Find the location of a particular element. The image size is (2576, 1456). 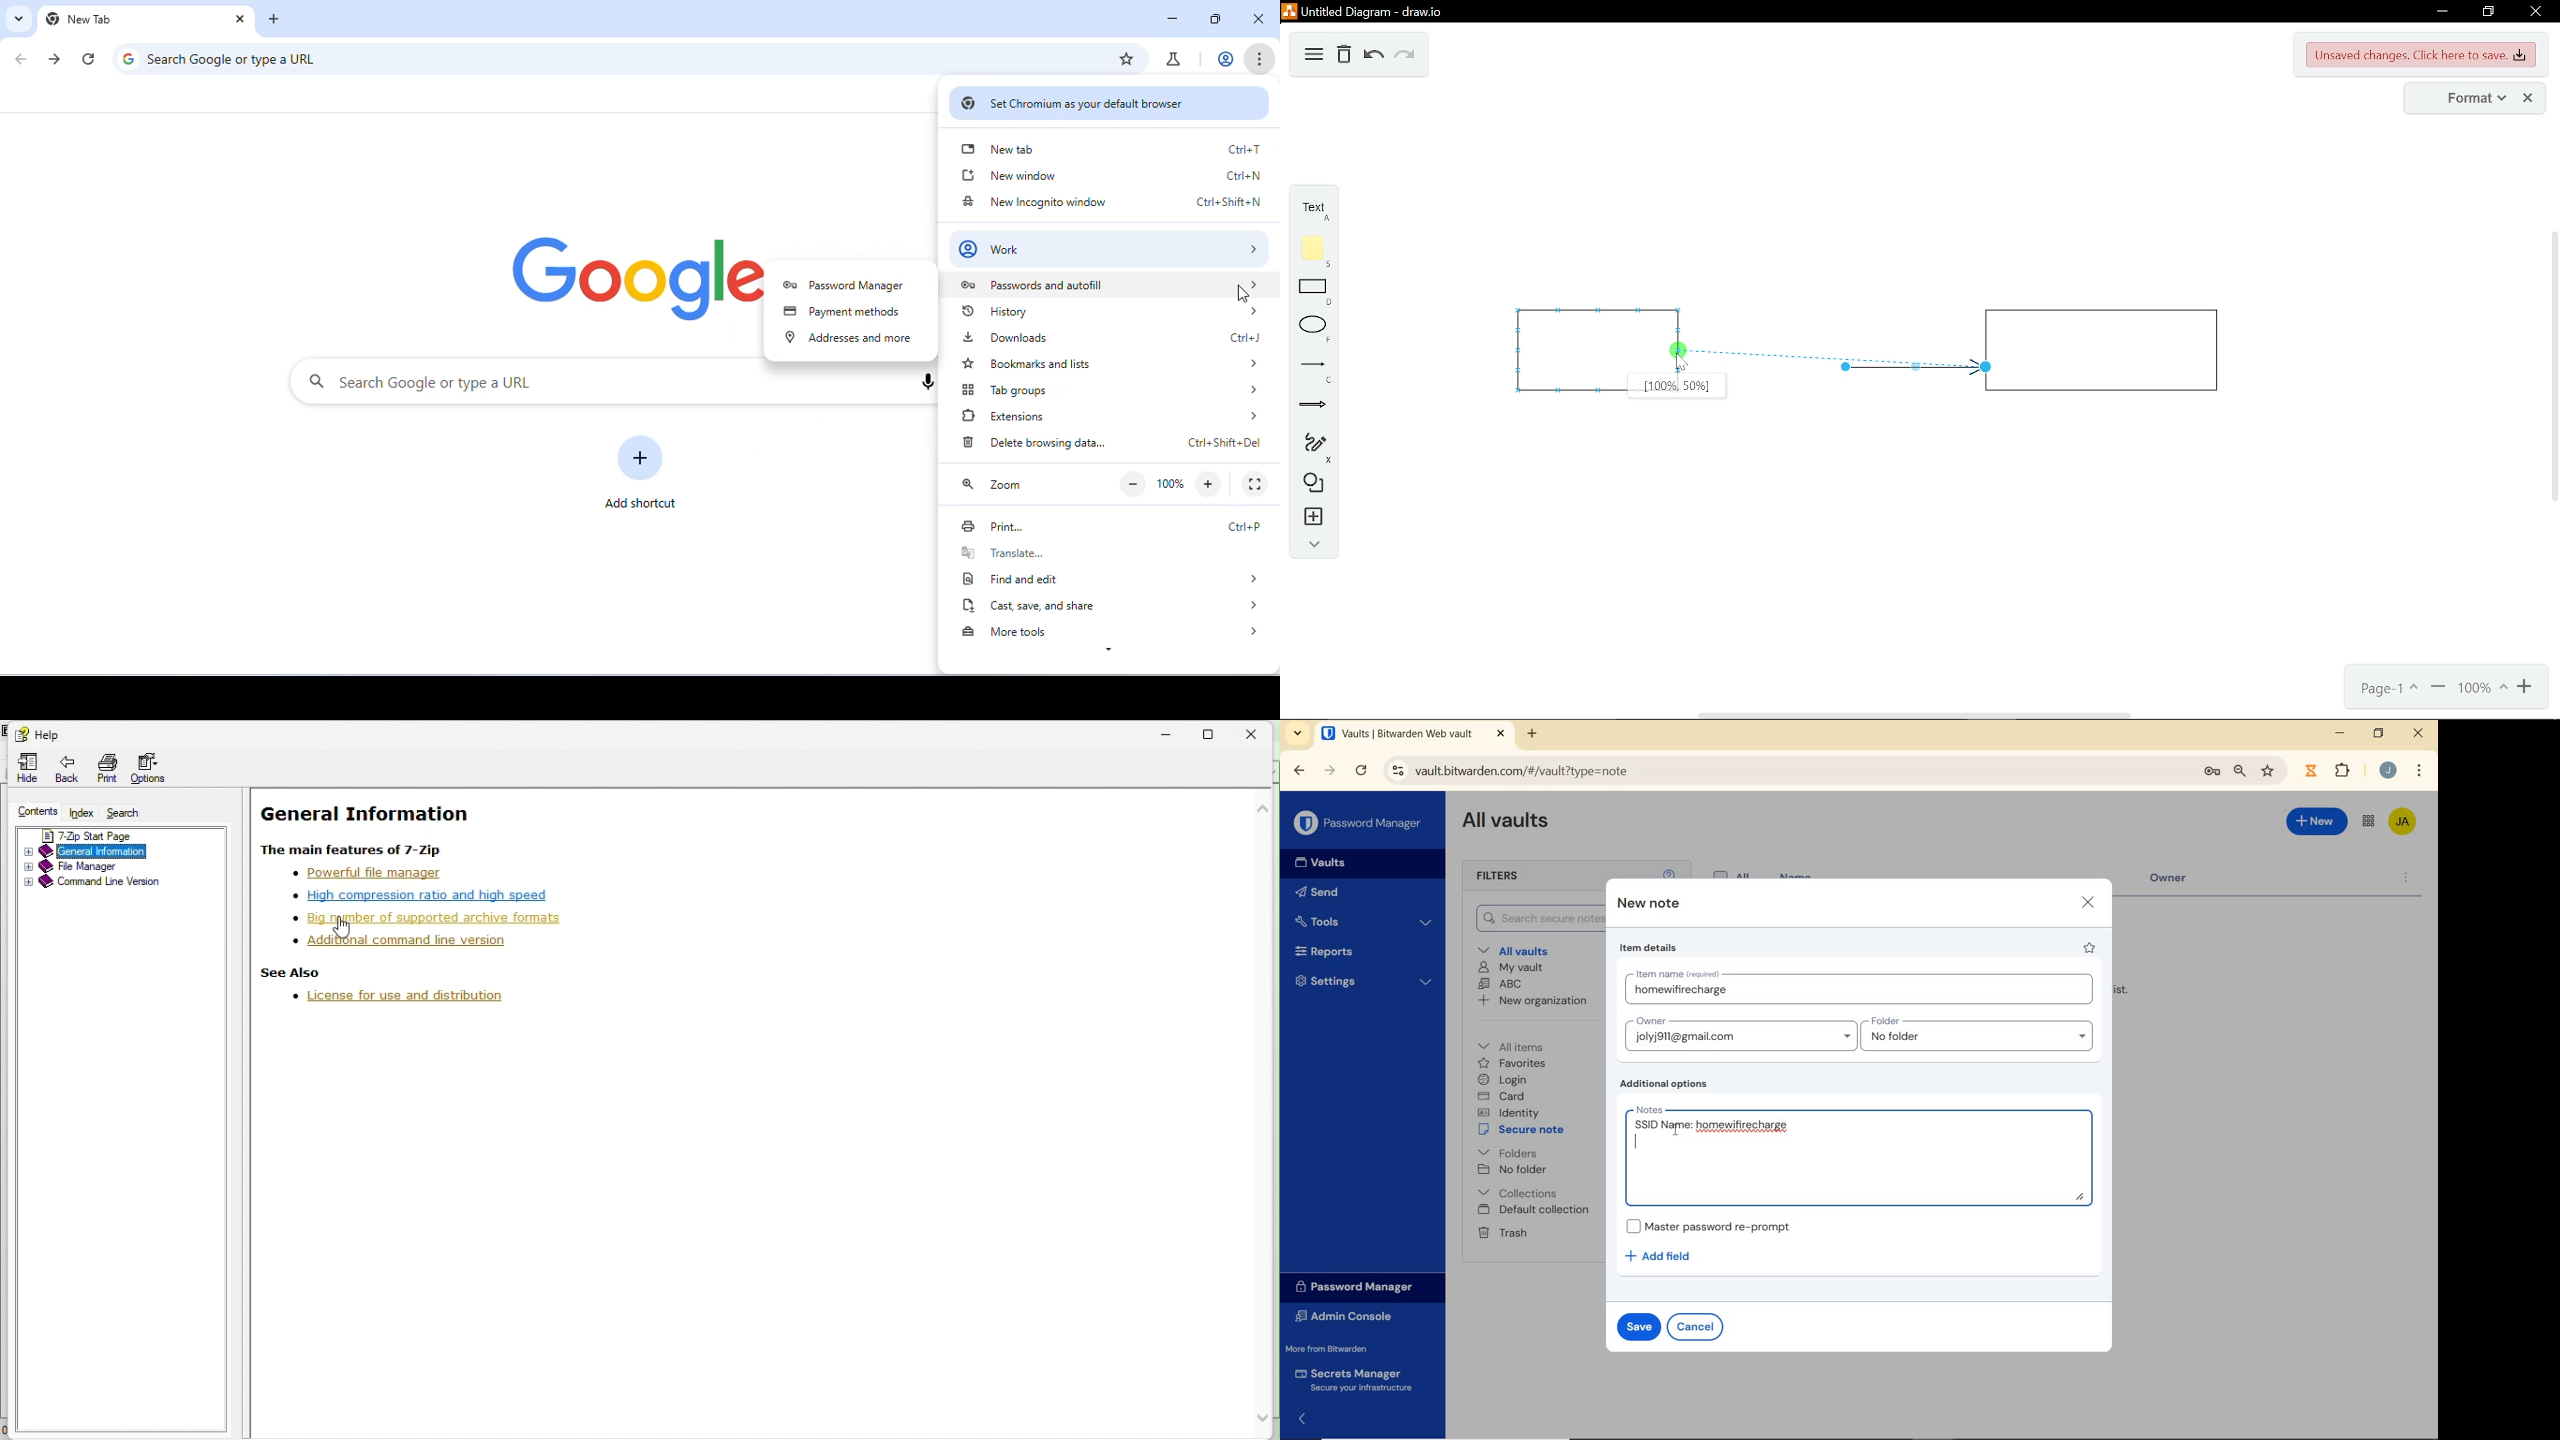

Password Manager is located at coordinates (1359, 823).